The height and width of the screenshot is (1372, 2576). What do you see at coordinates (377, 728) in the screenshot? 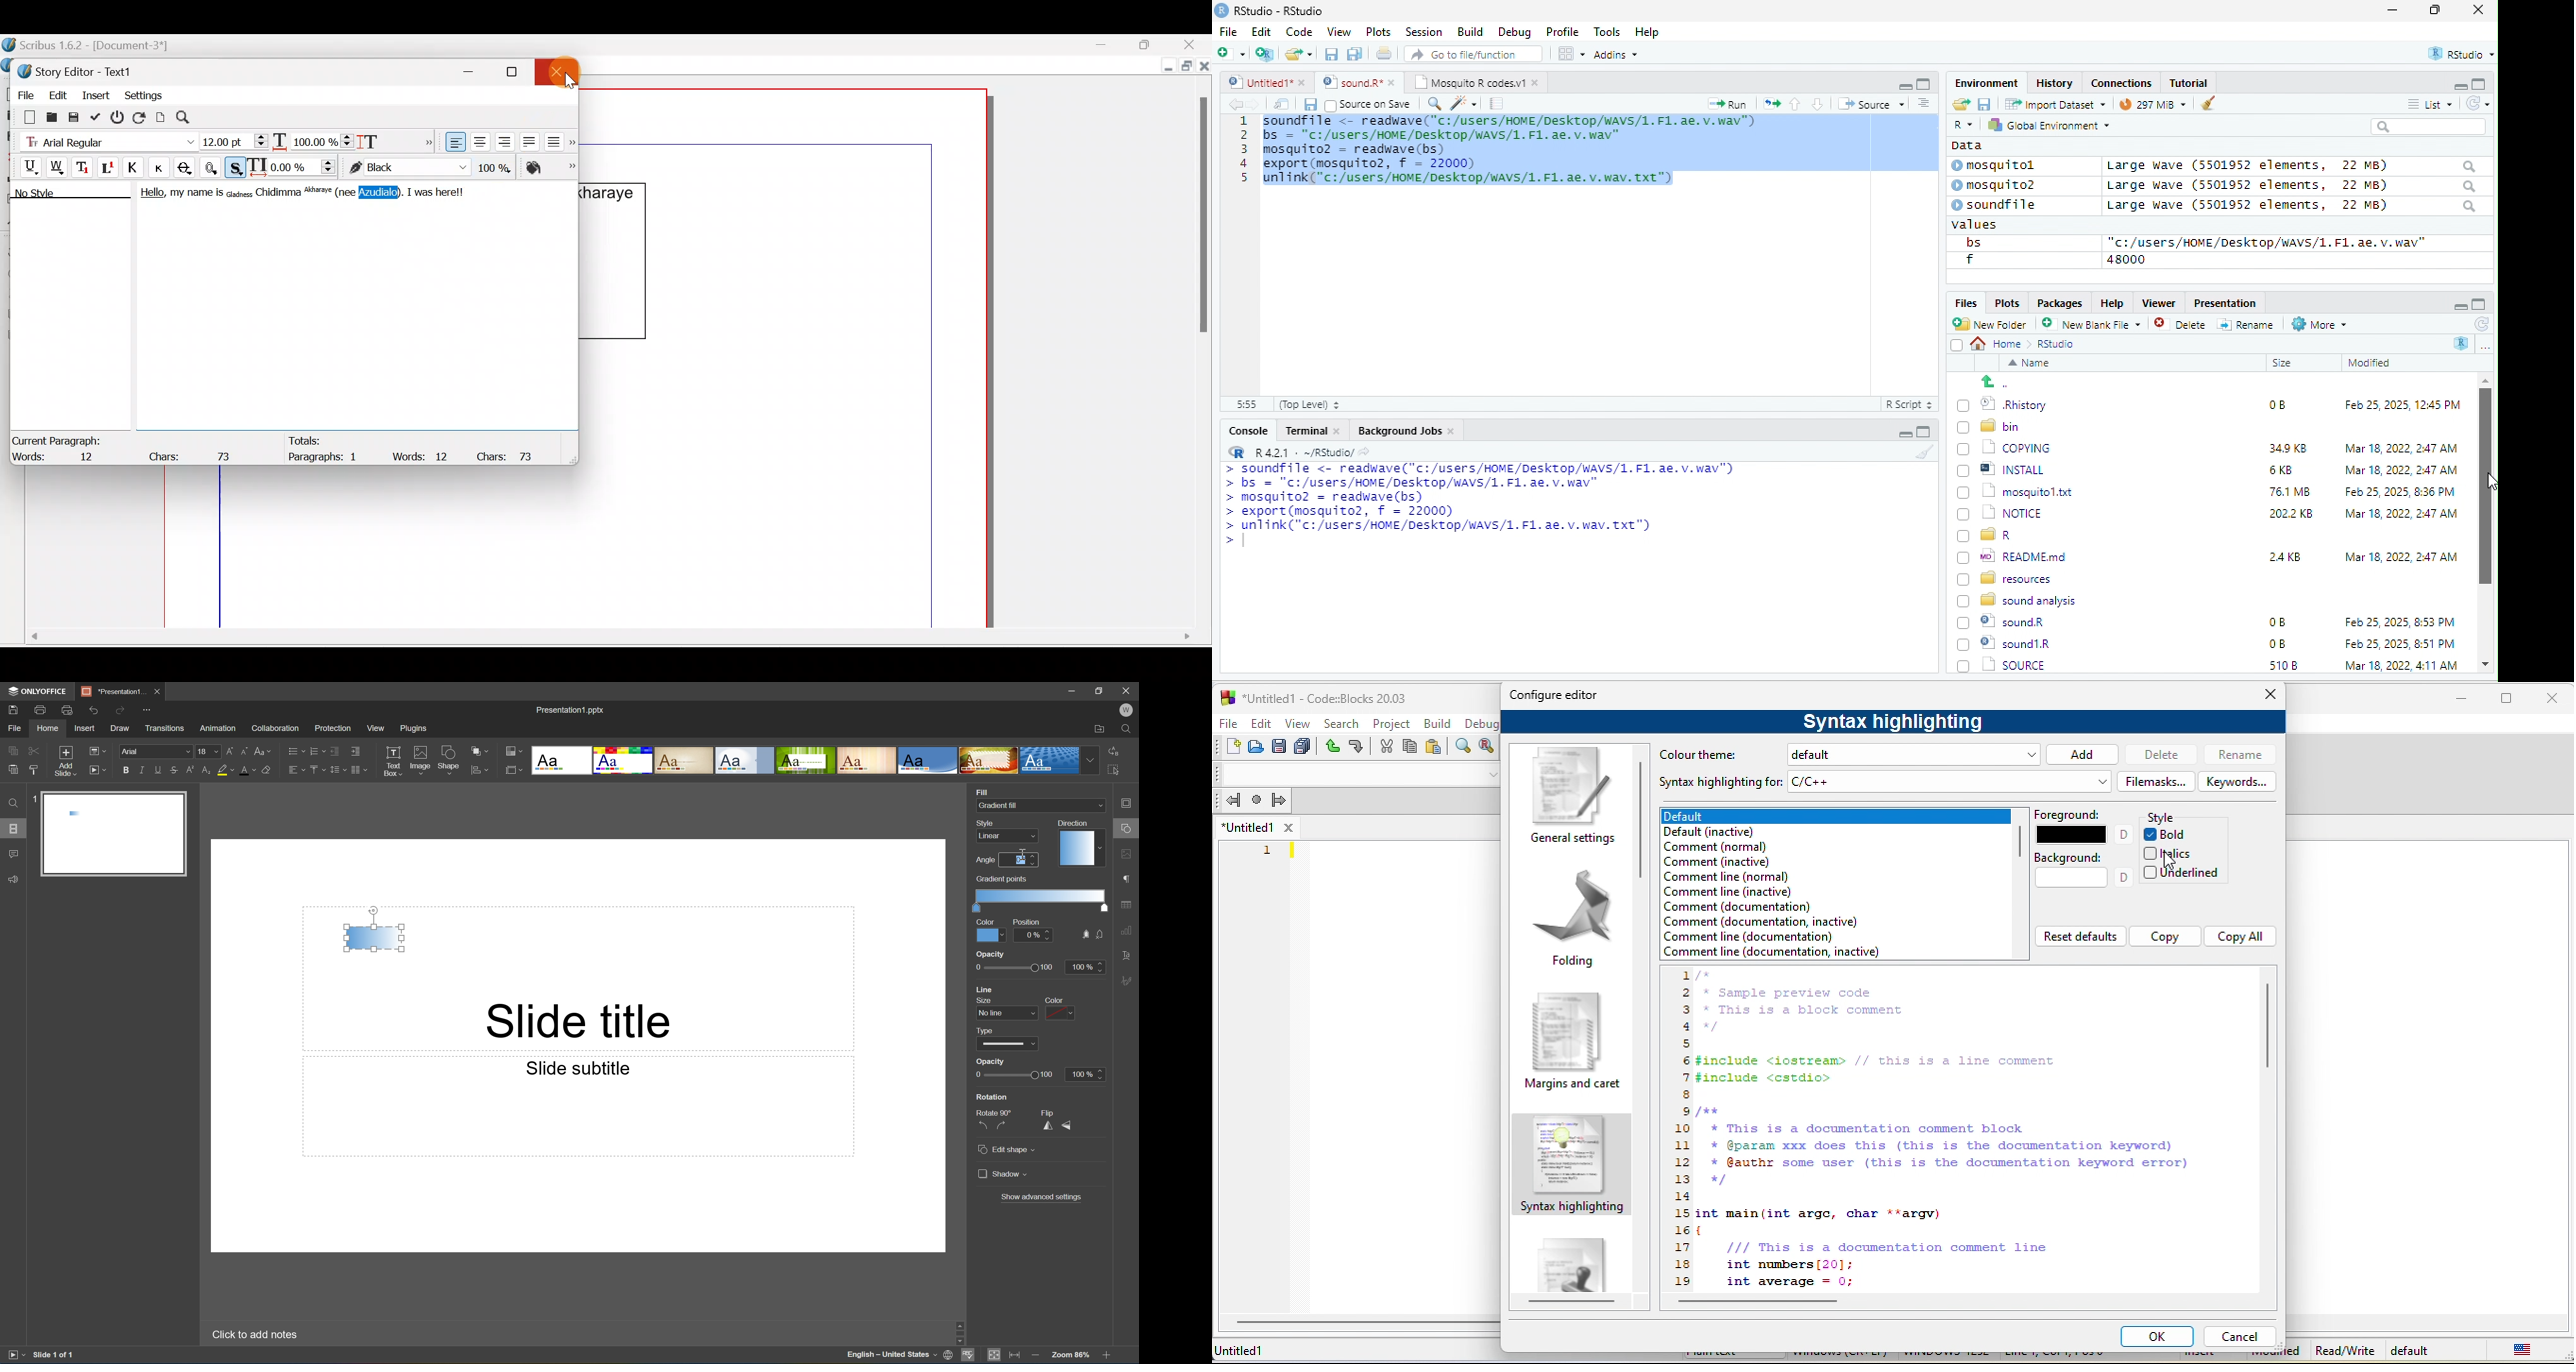
I see `View` at bounding box center [377, 728].